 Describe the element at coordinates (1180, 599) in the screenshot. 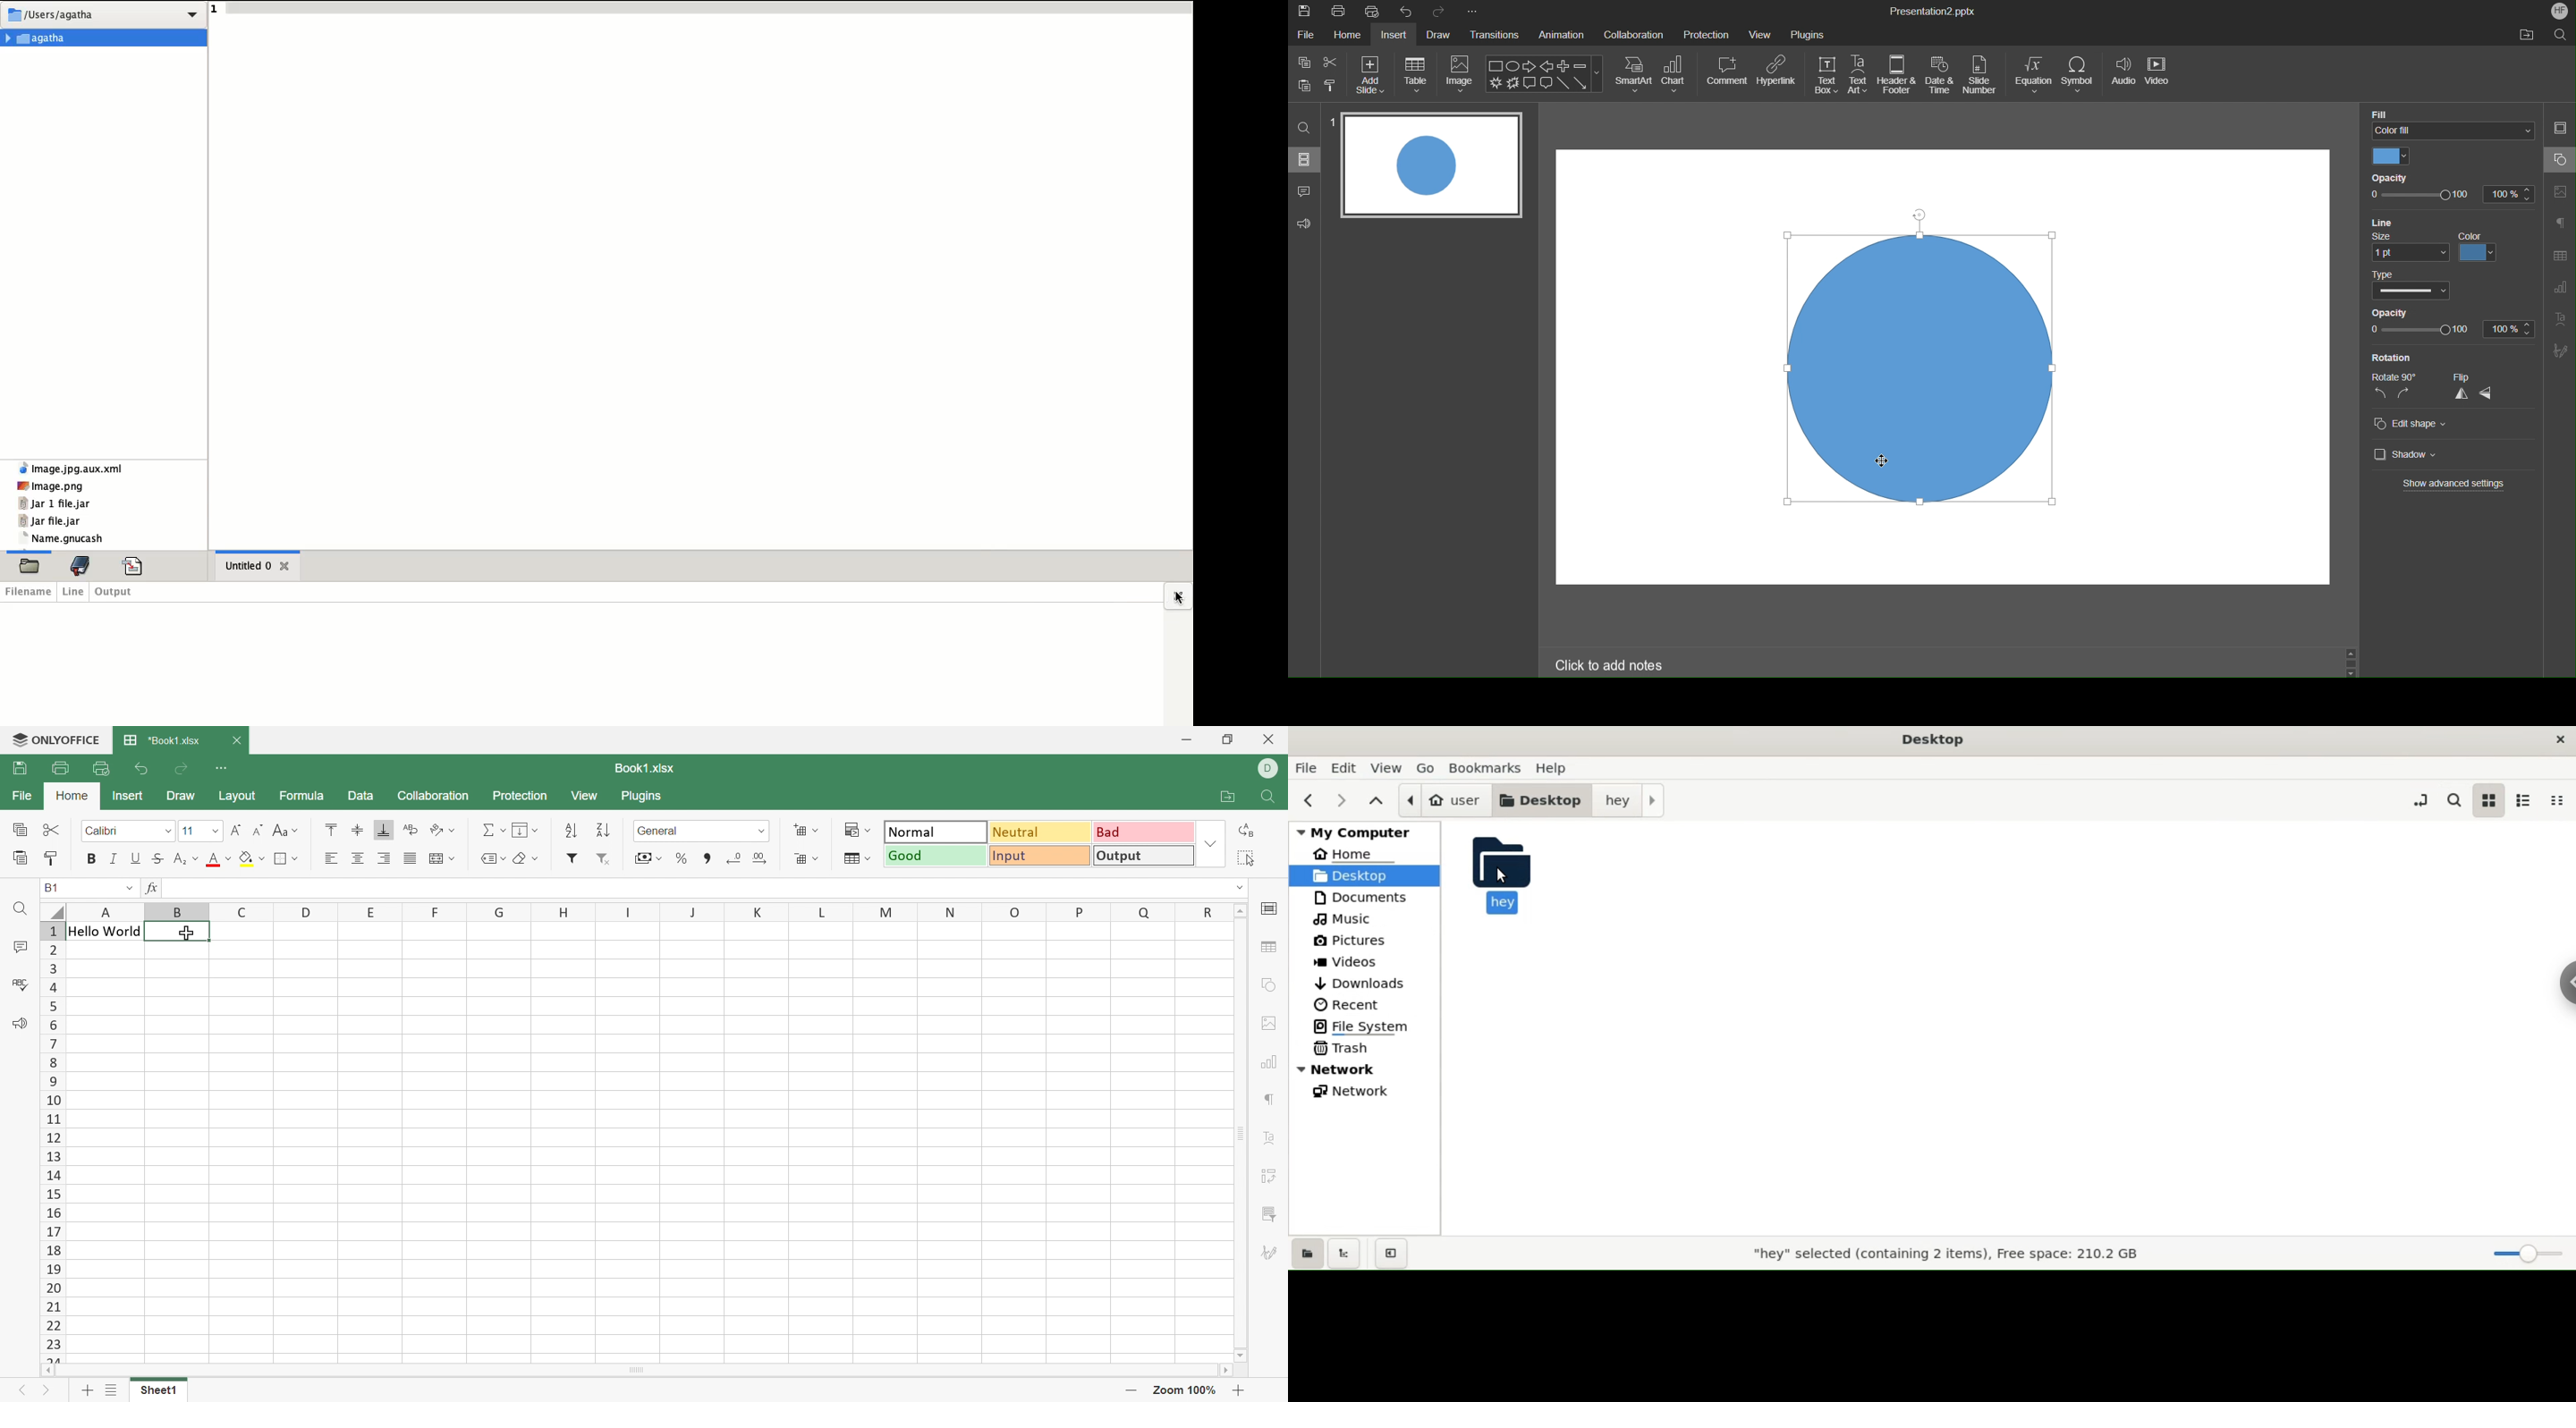

I see `cursor` at that location.